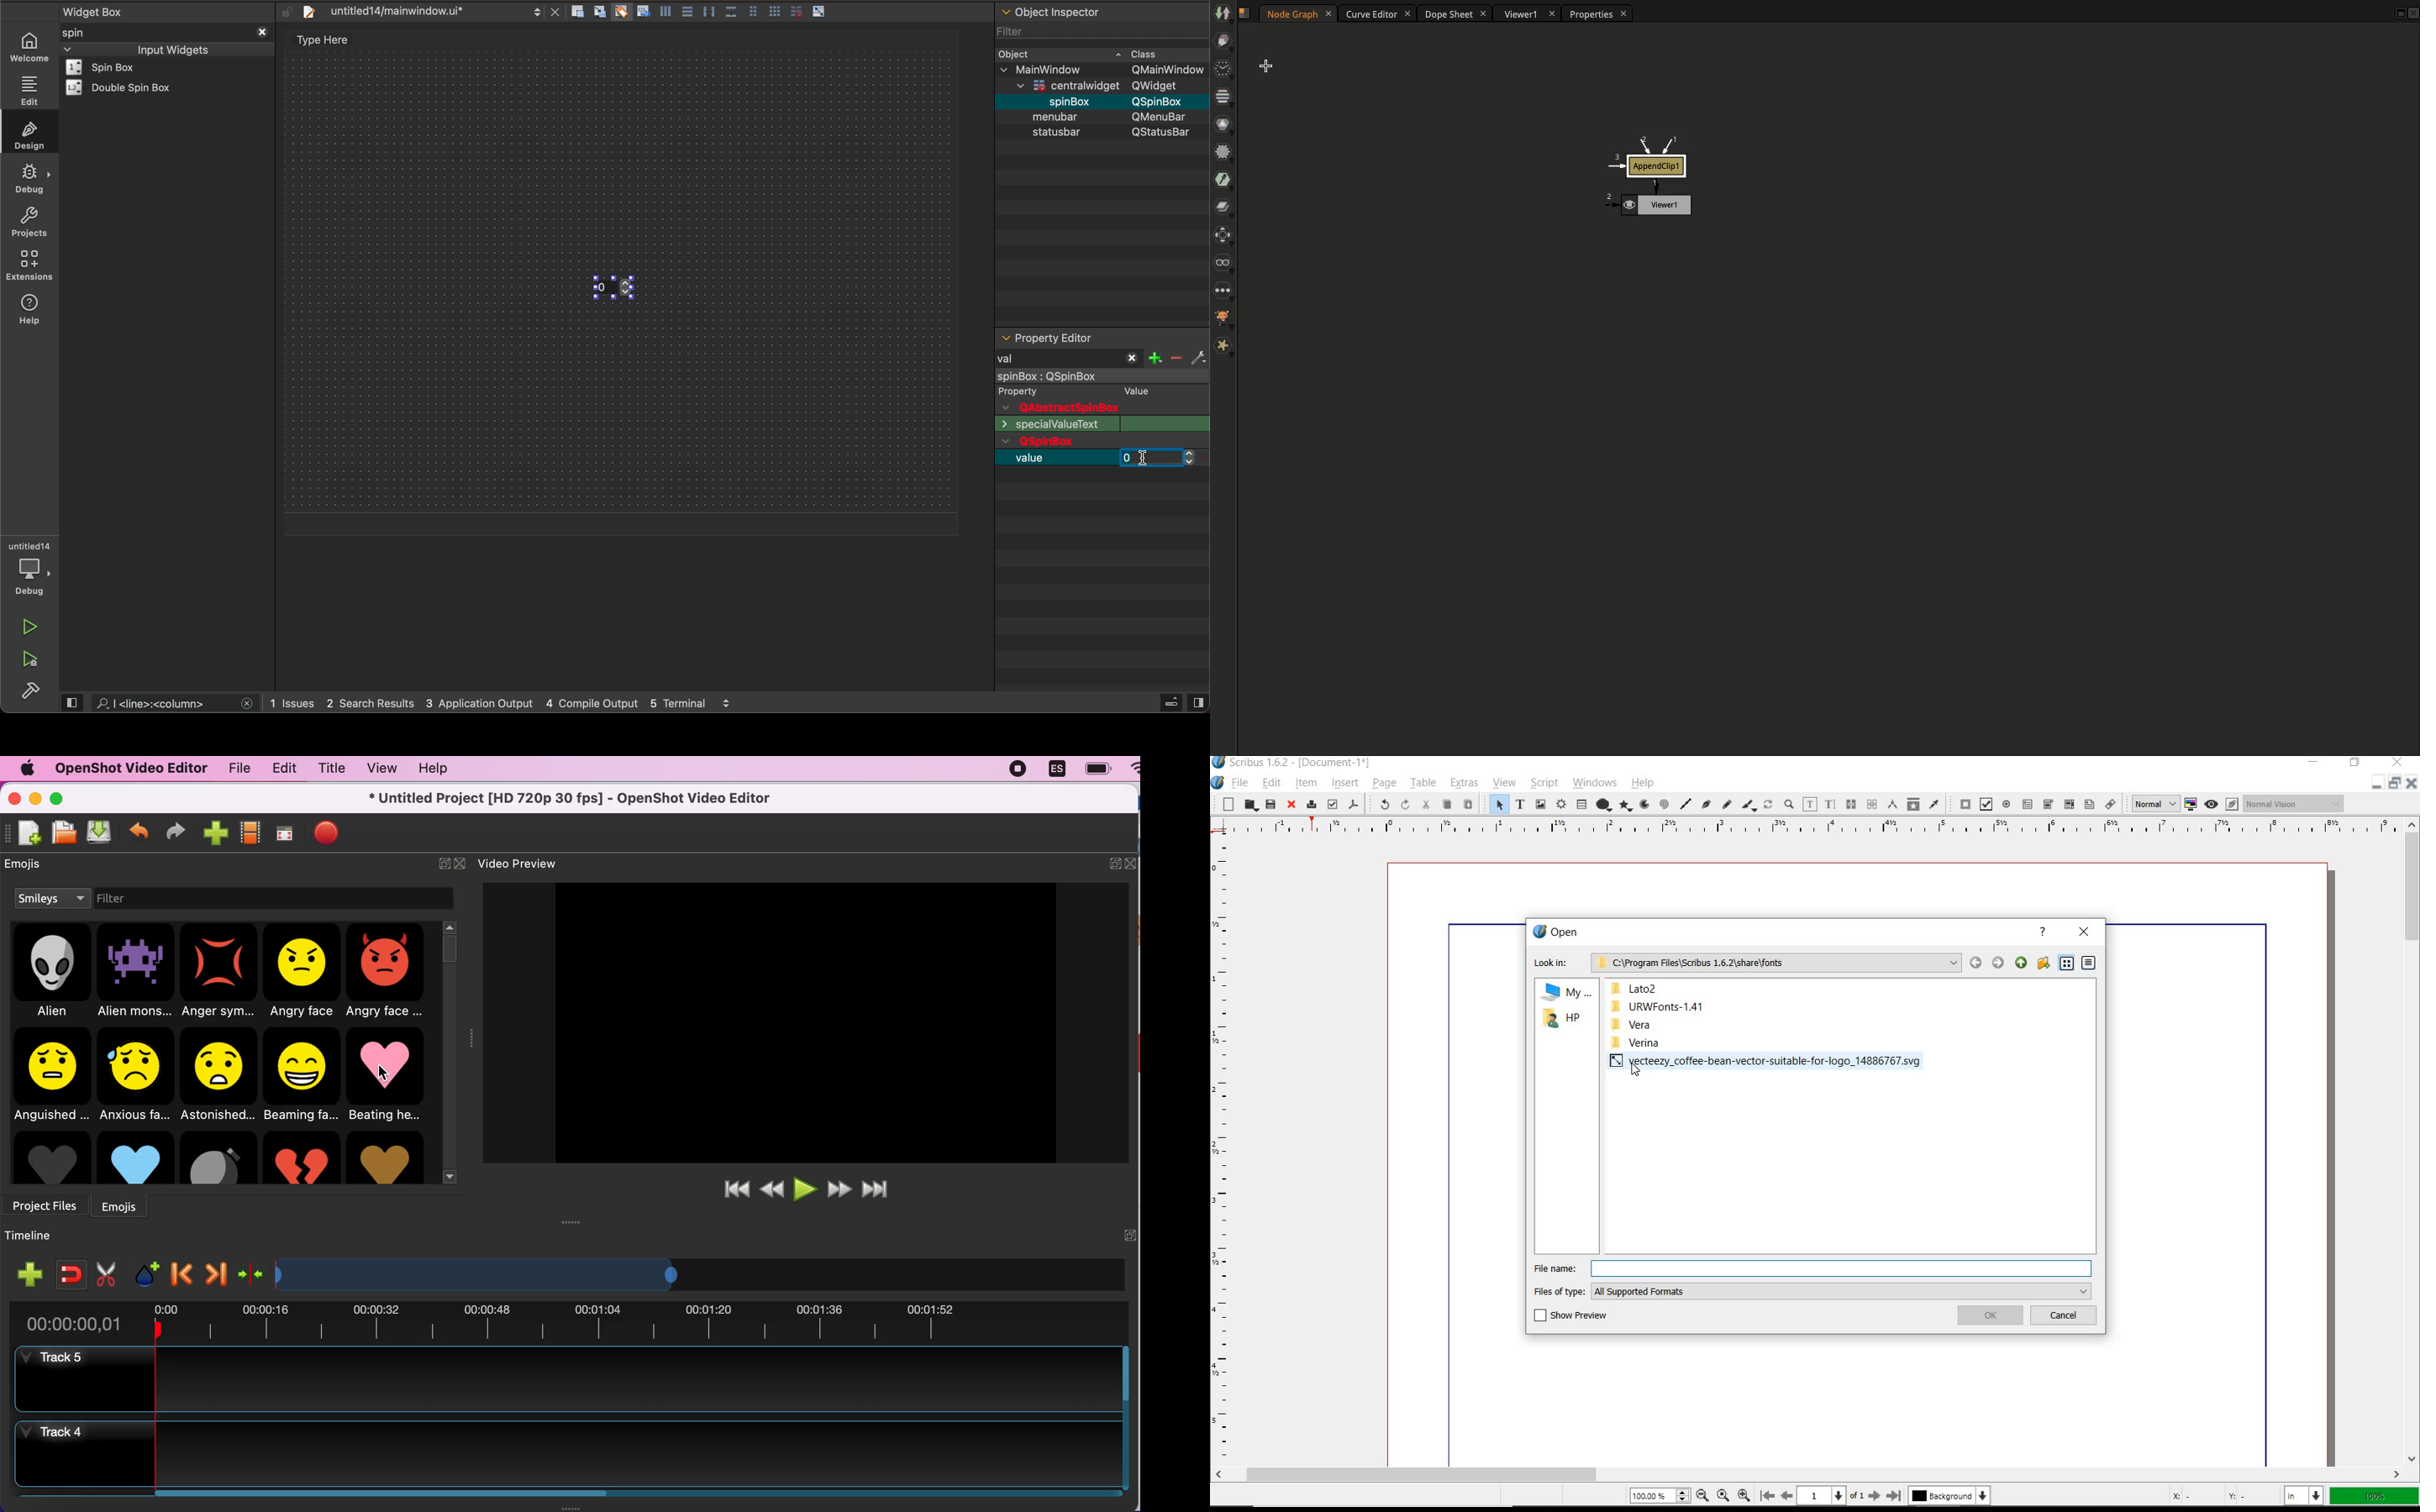 The height and width of the screenshot is (1512, 2436). What do you see at coordinates (2042, 963) in the screenshot?
I see `create new folder` at bounding box center [2042, 963].